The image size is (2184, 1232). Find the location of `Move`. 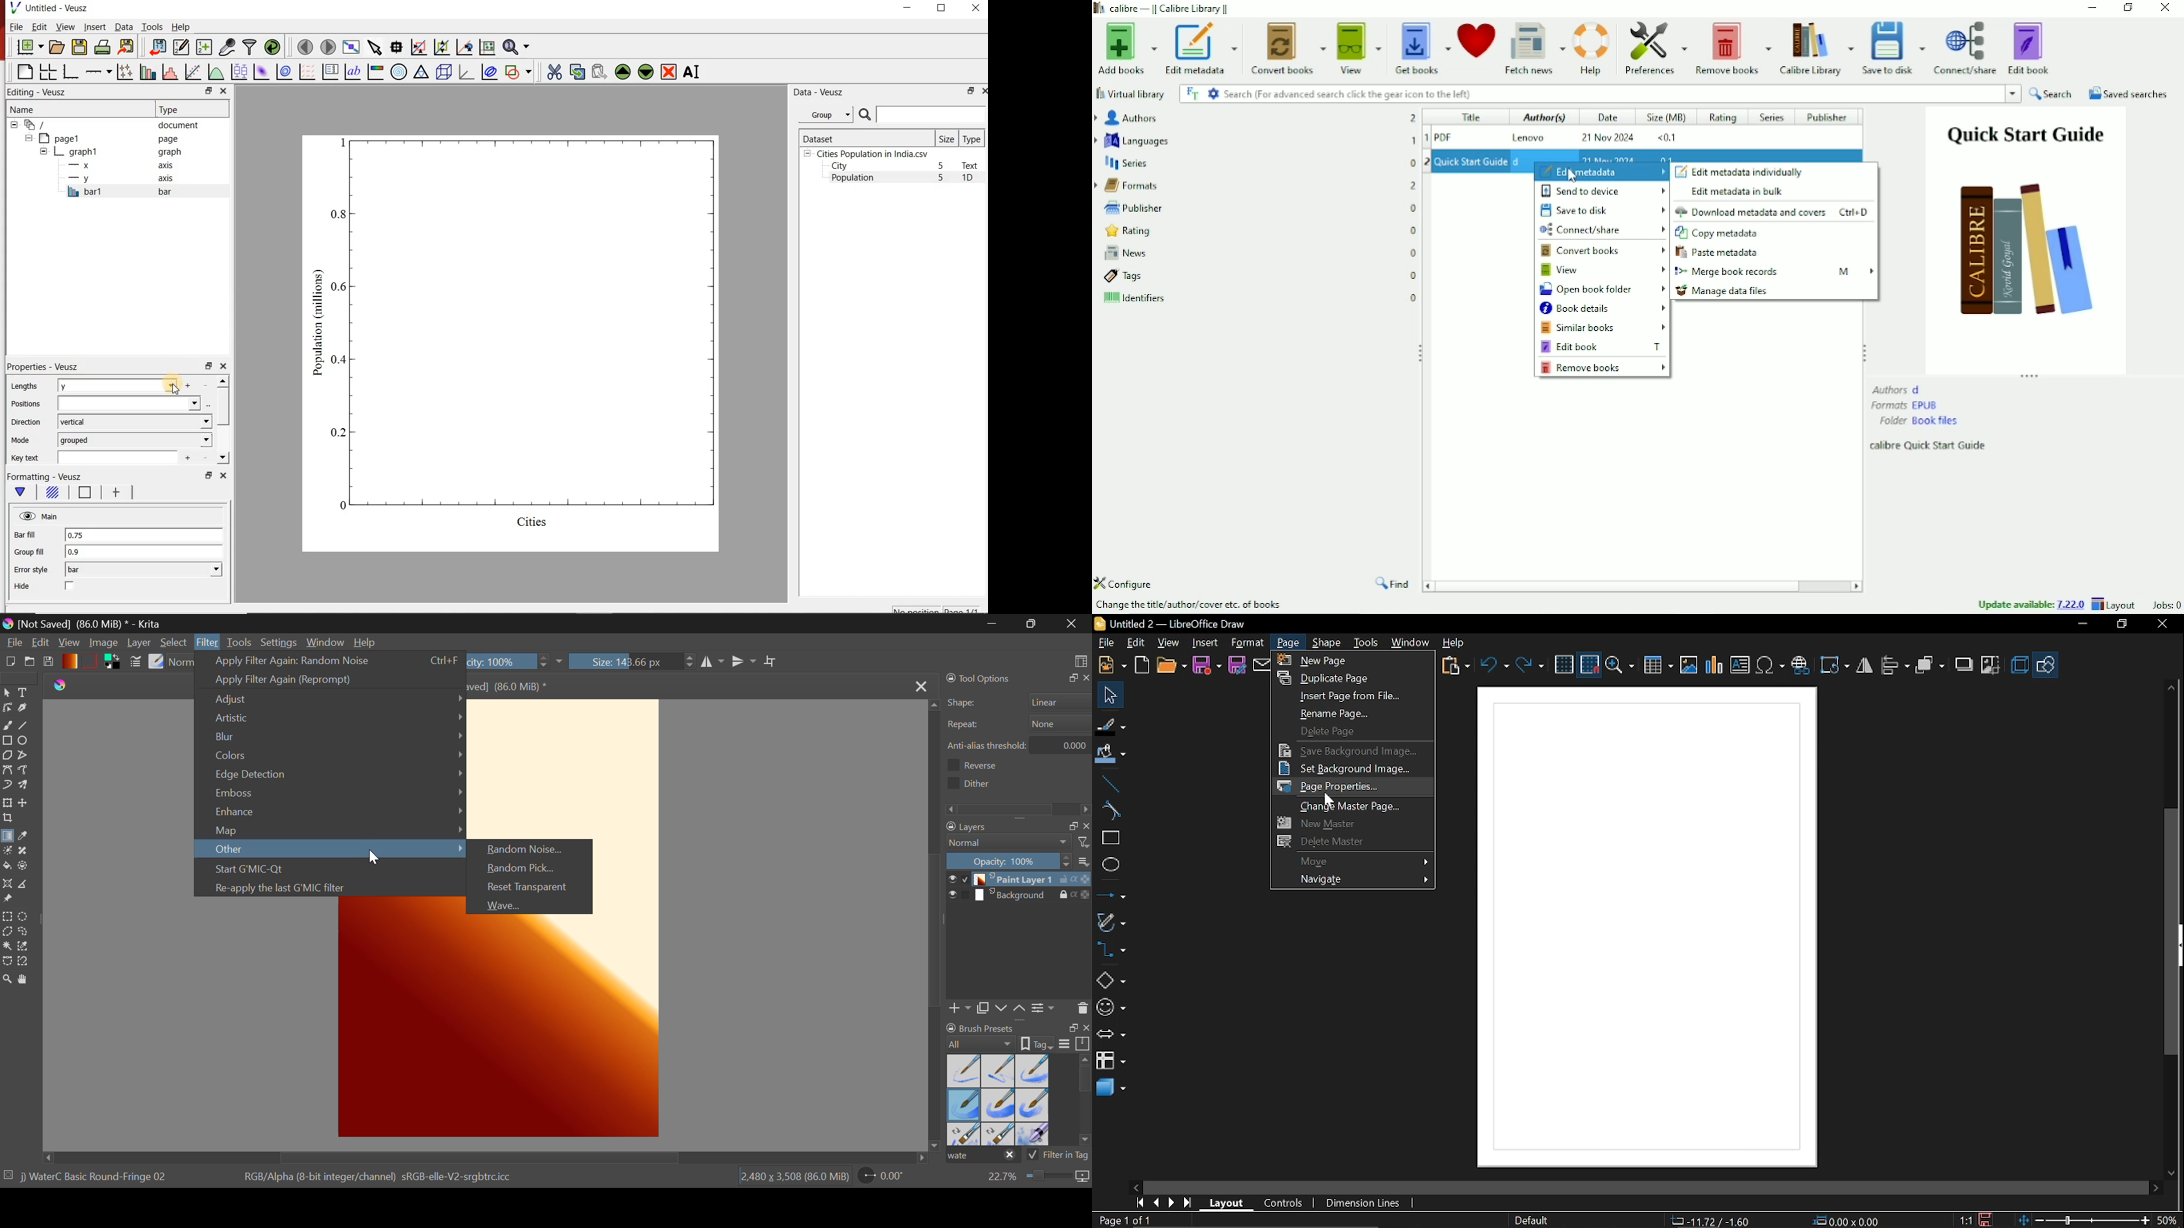

Move is located at coordinates (1350, 861).